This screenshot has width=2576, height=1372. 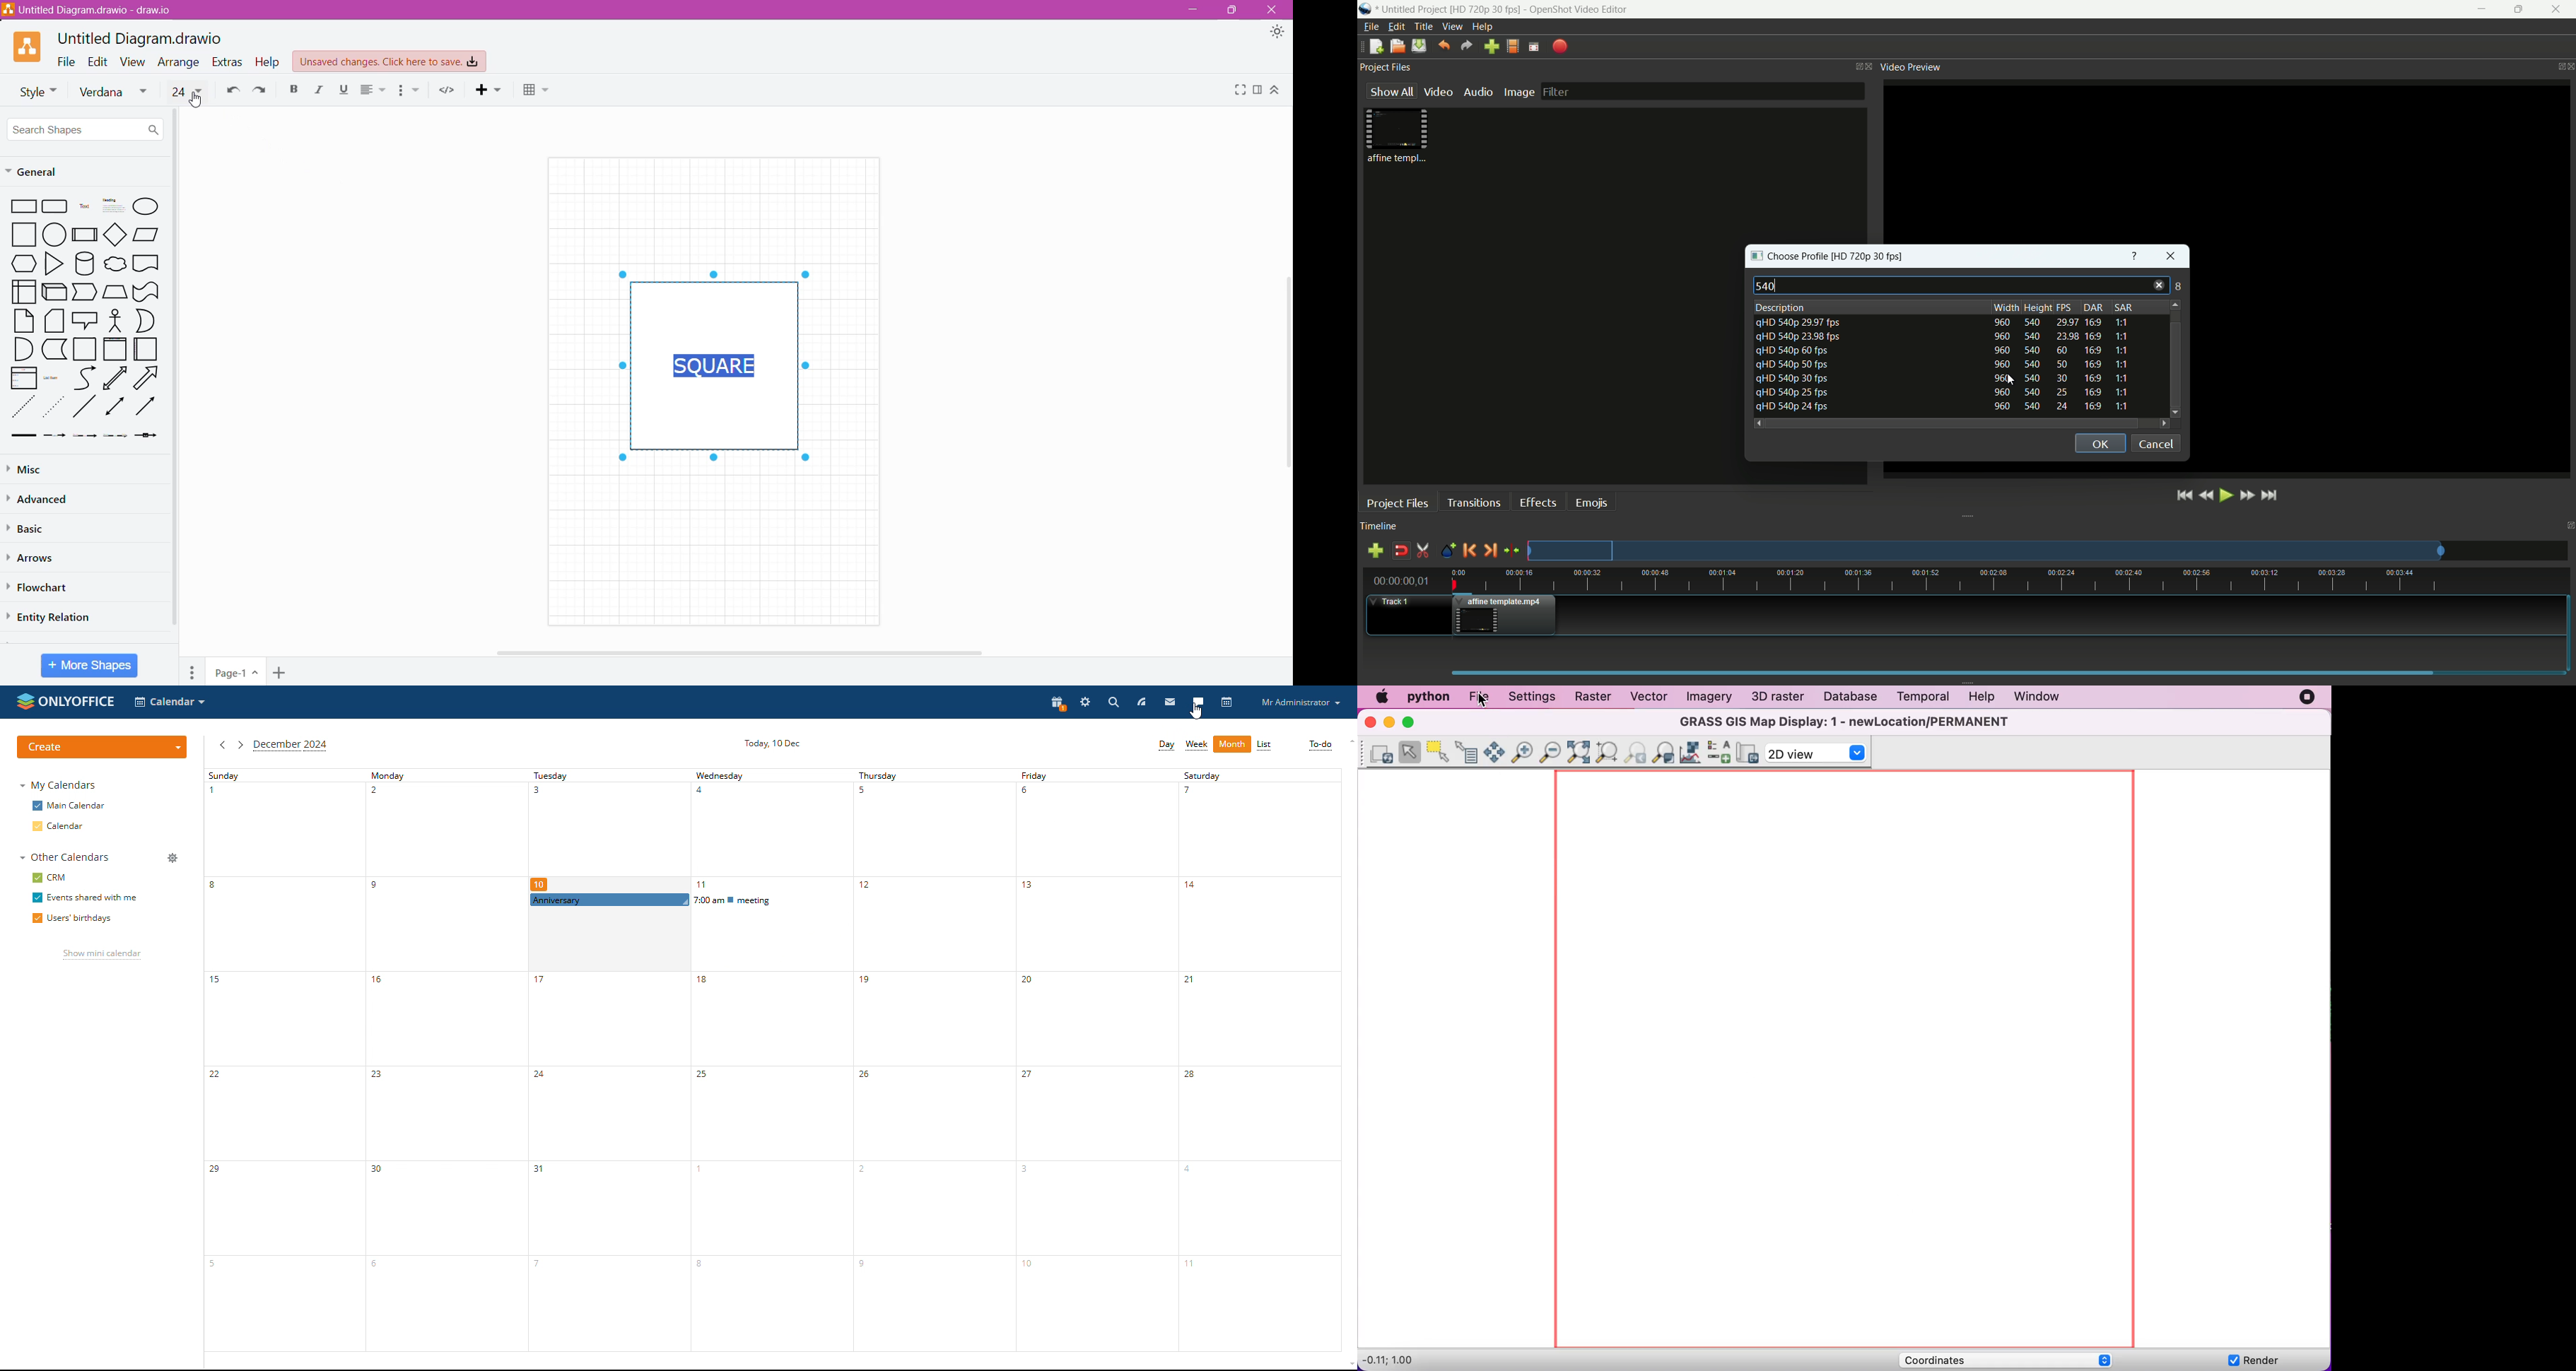 I want to click on L-Shaped Rectangle , so click(x=53, y=350).